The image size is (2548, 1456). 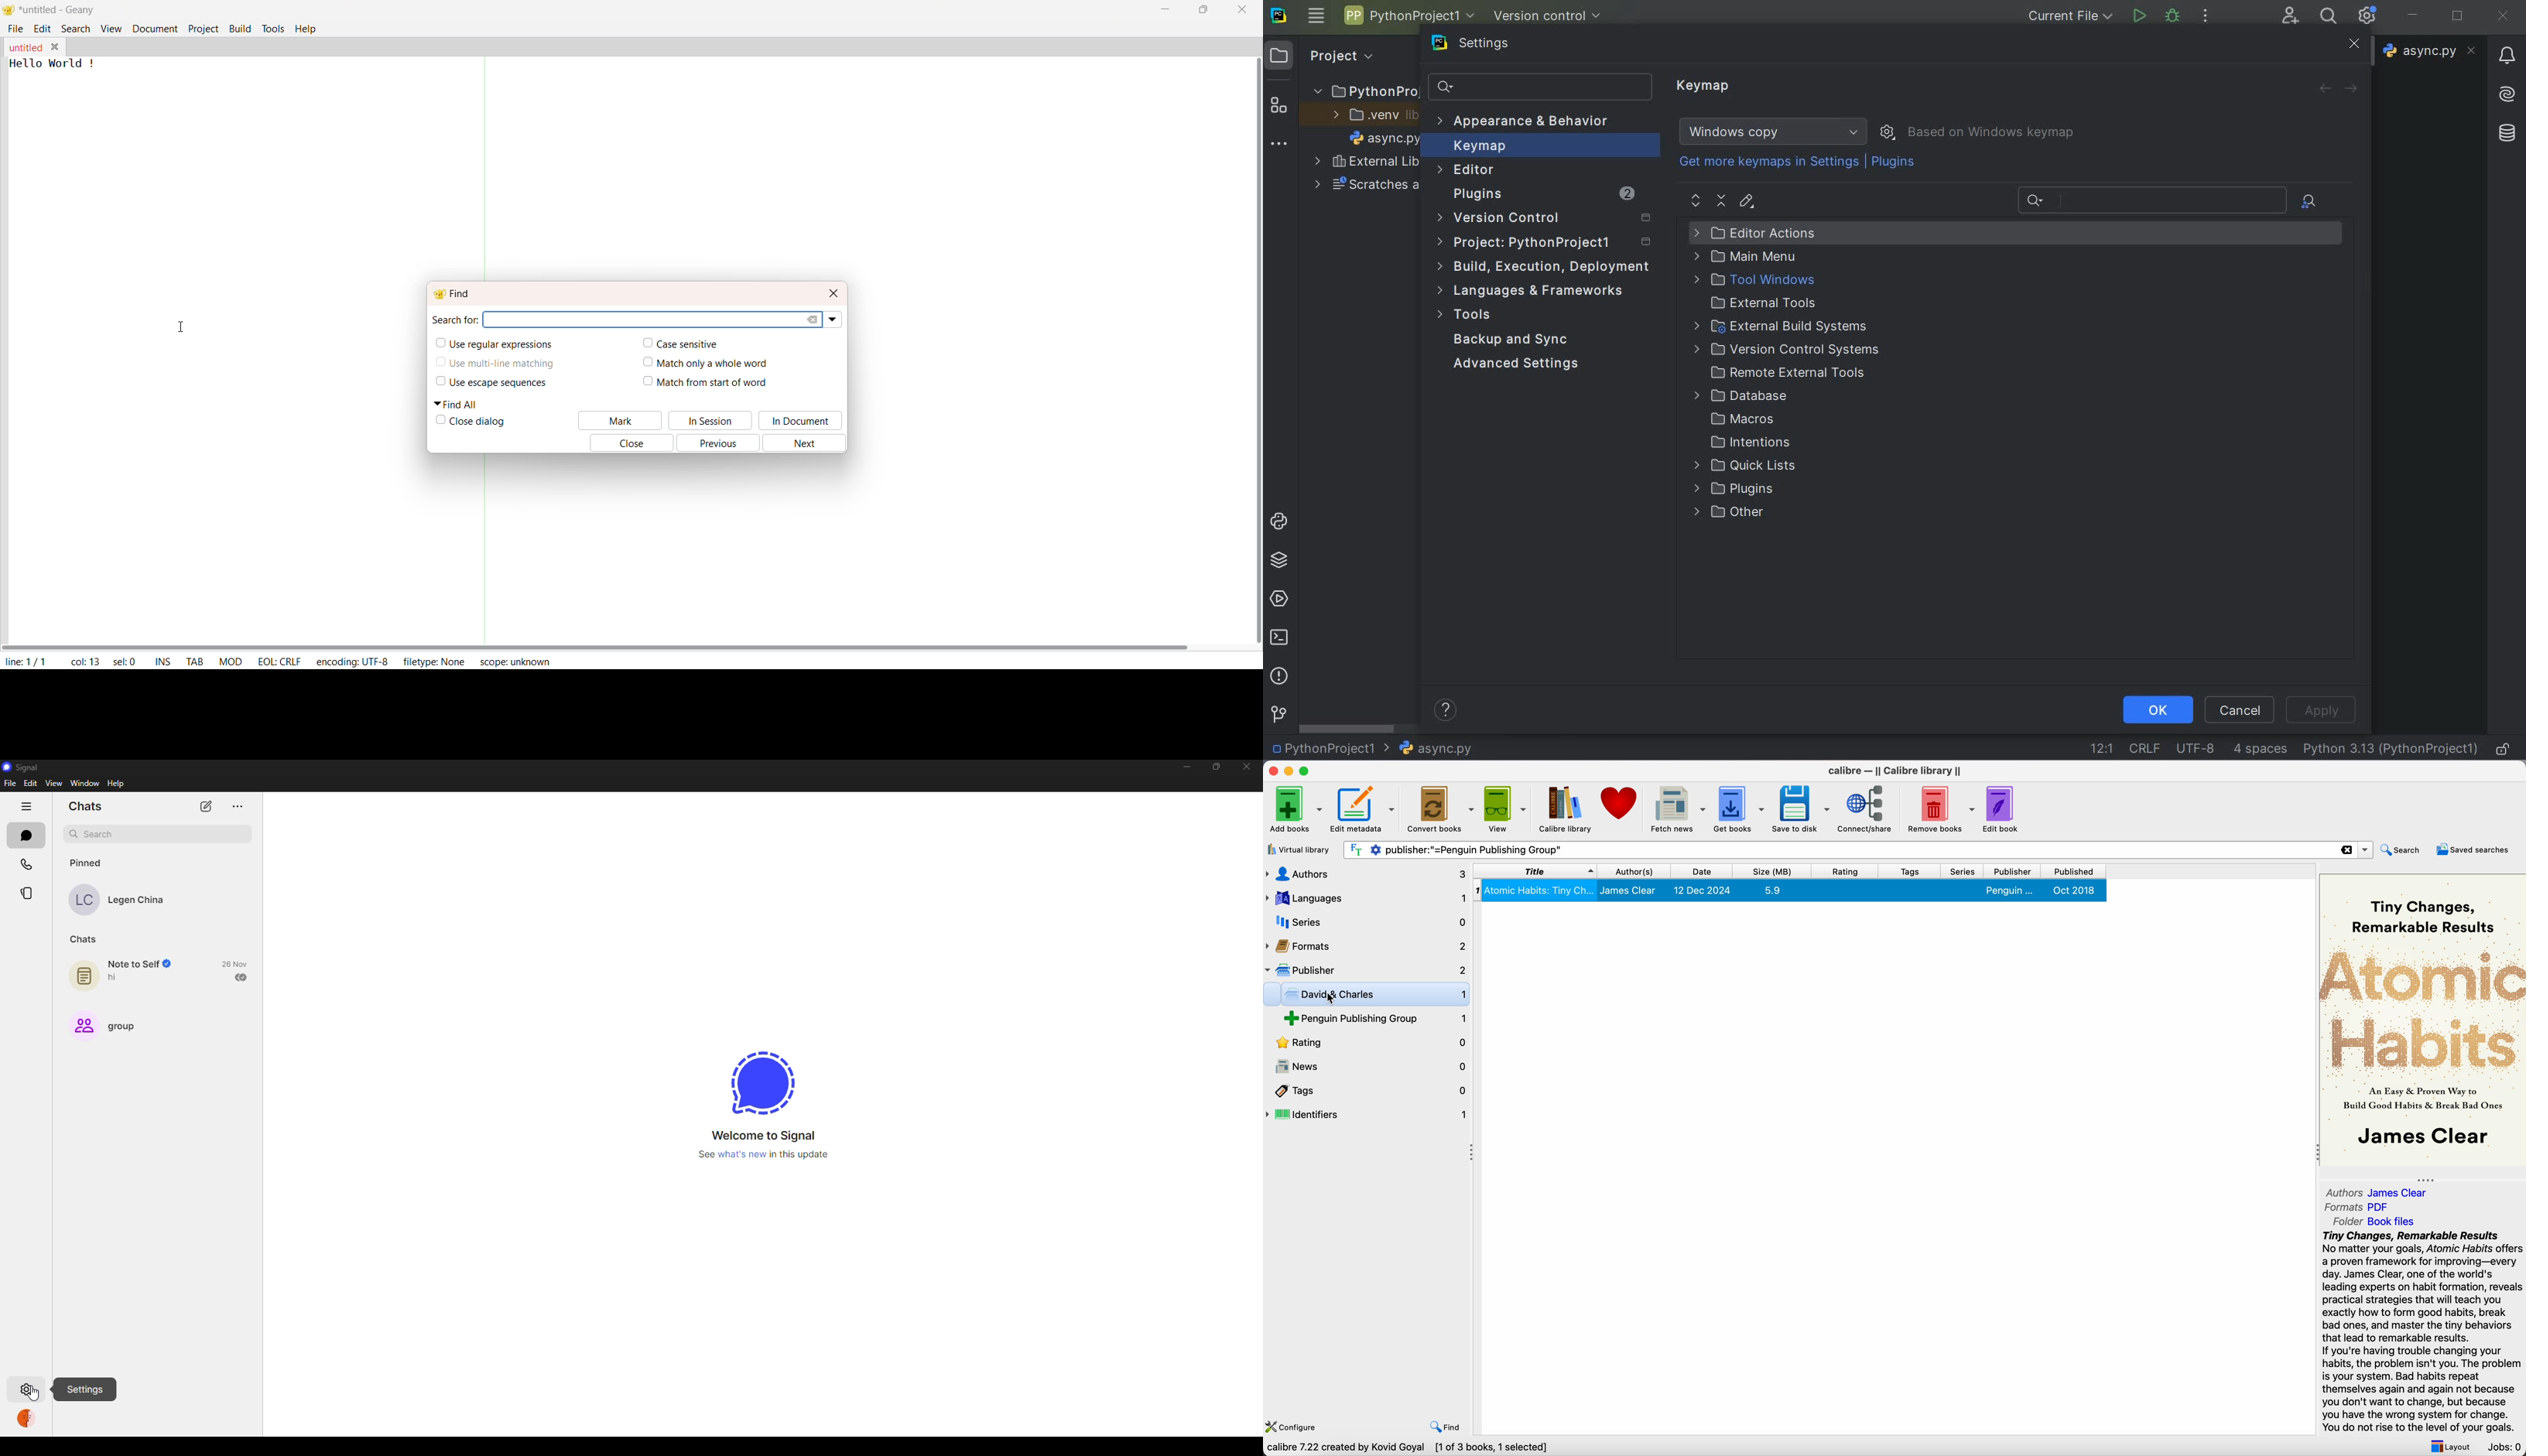 What do you see at coordinates (205, 807) in the screenshot?
I see `new chat` at bounding box center [205, 807].